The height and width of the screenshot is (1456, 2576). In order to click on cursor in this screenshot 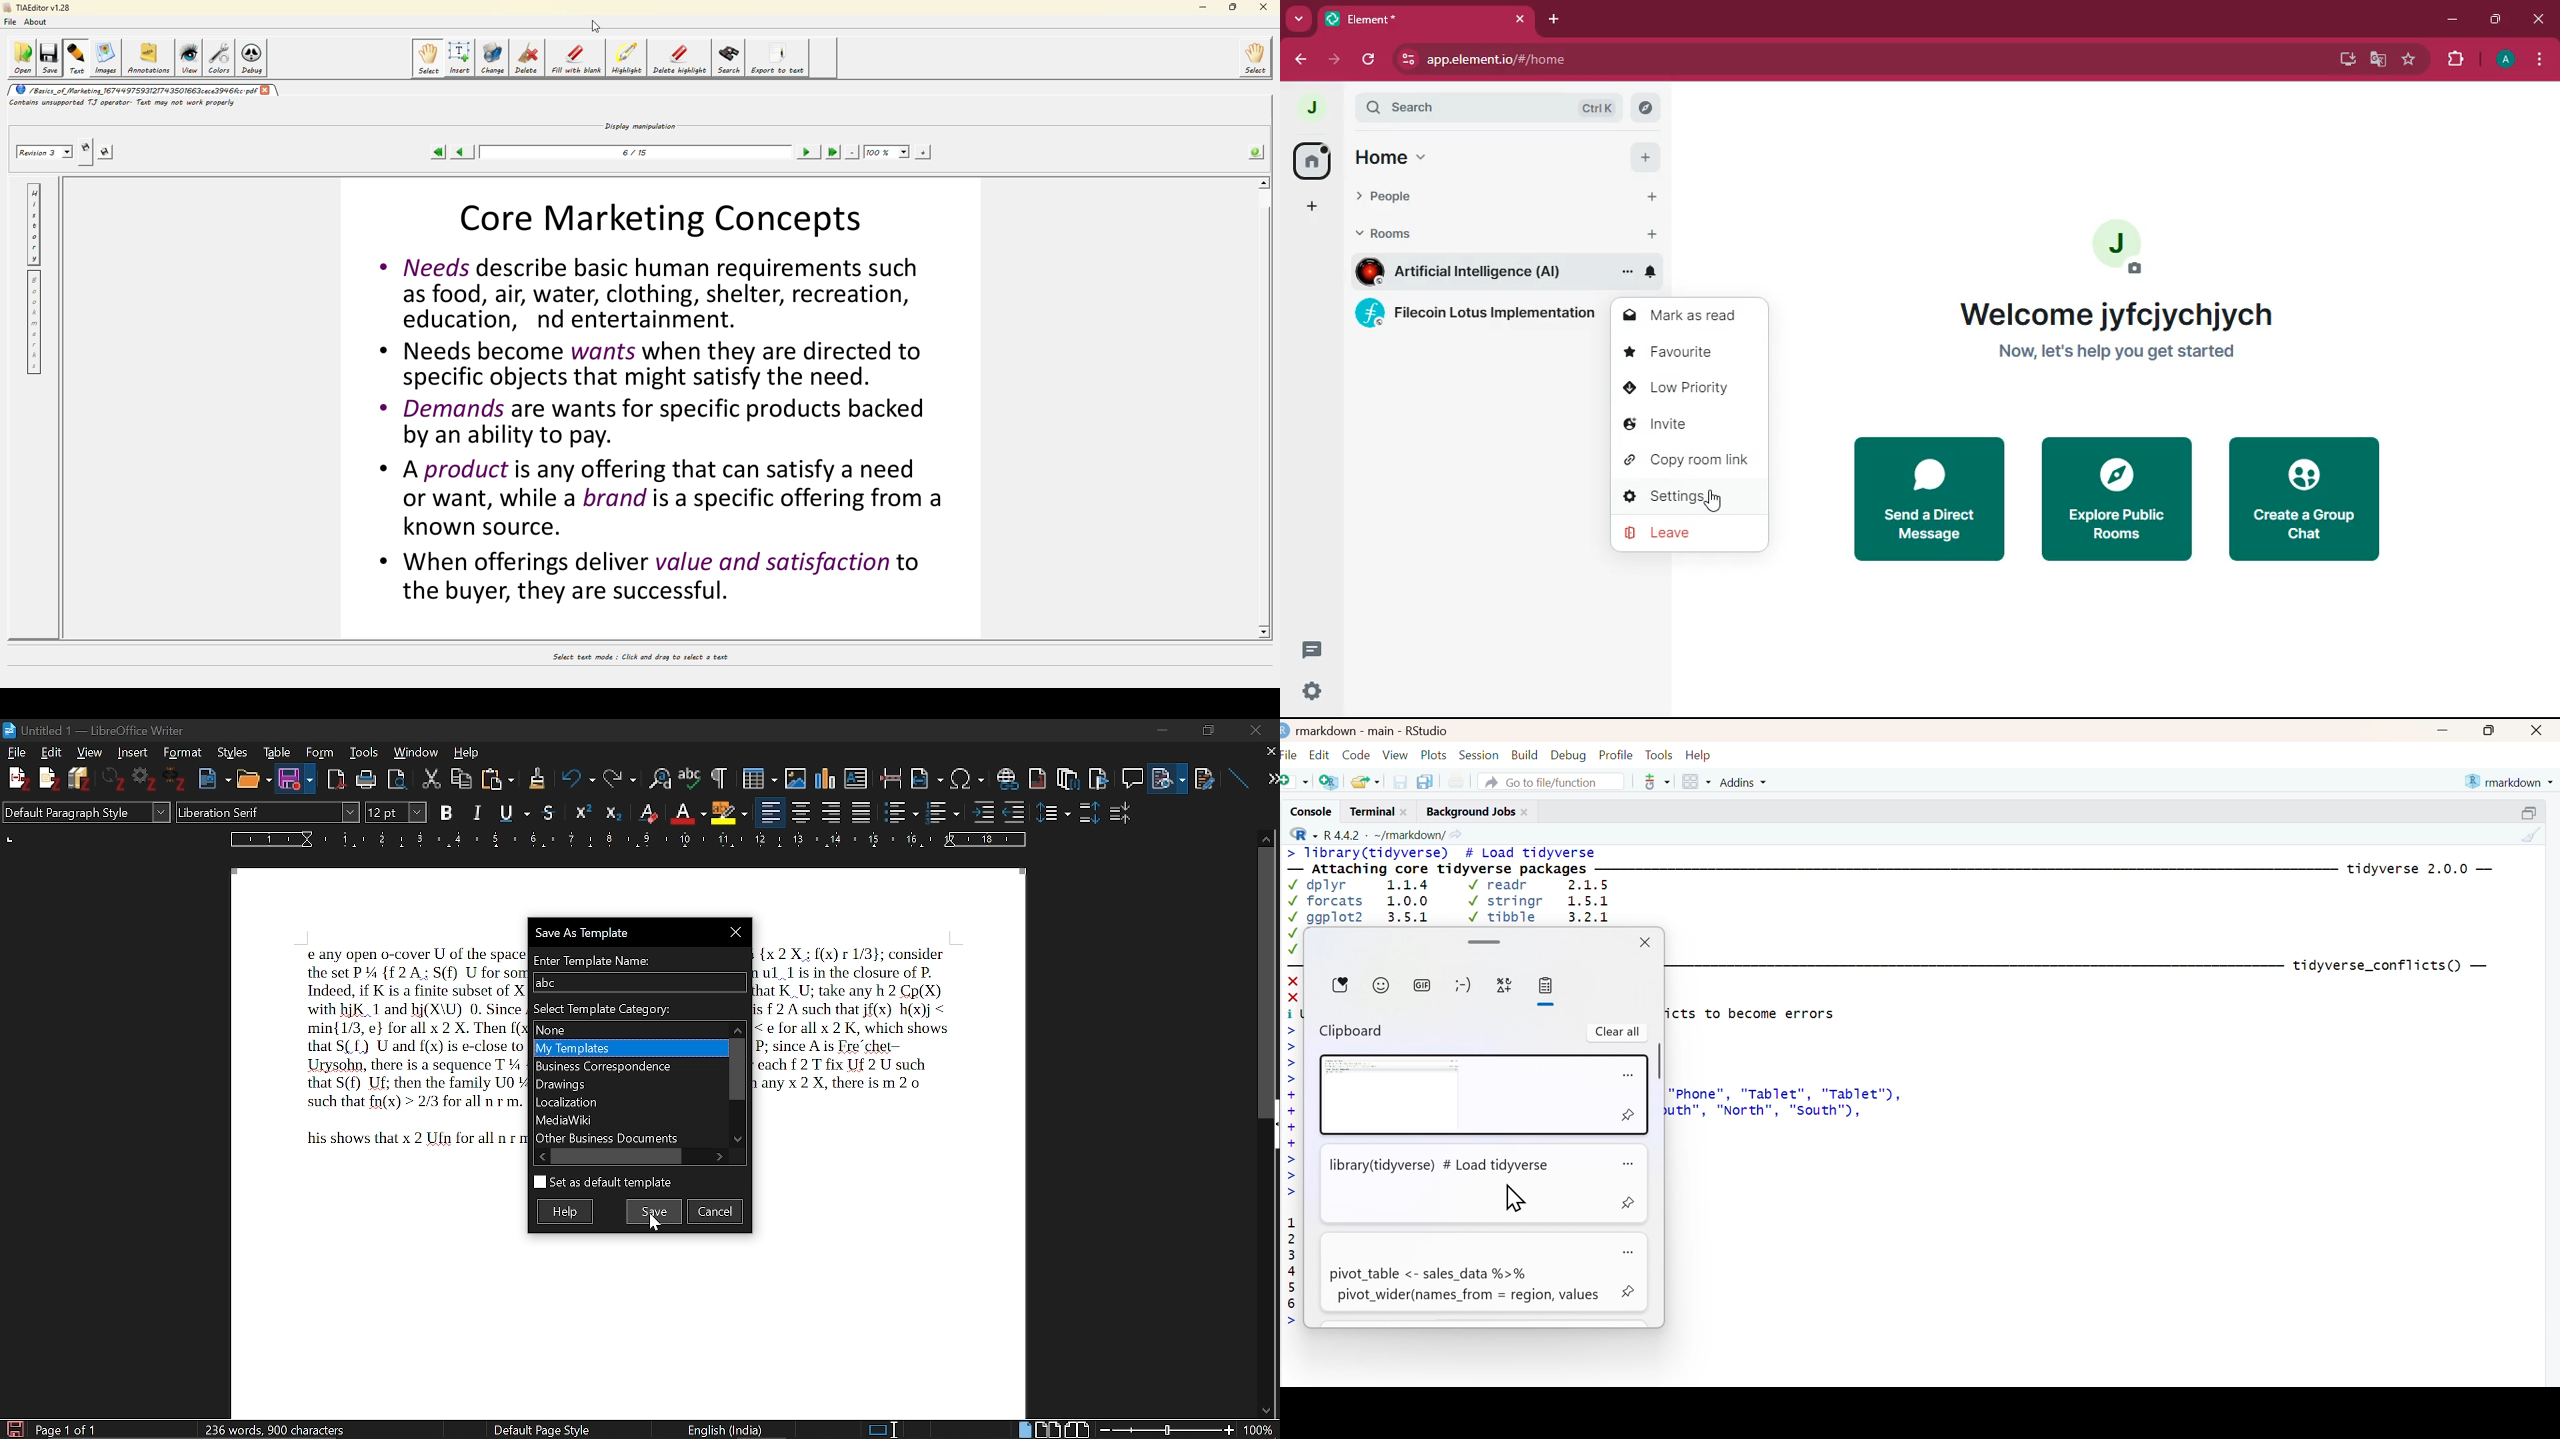, I will do `click(1712, 498)`.